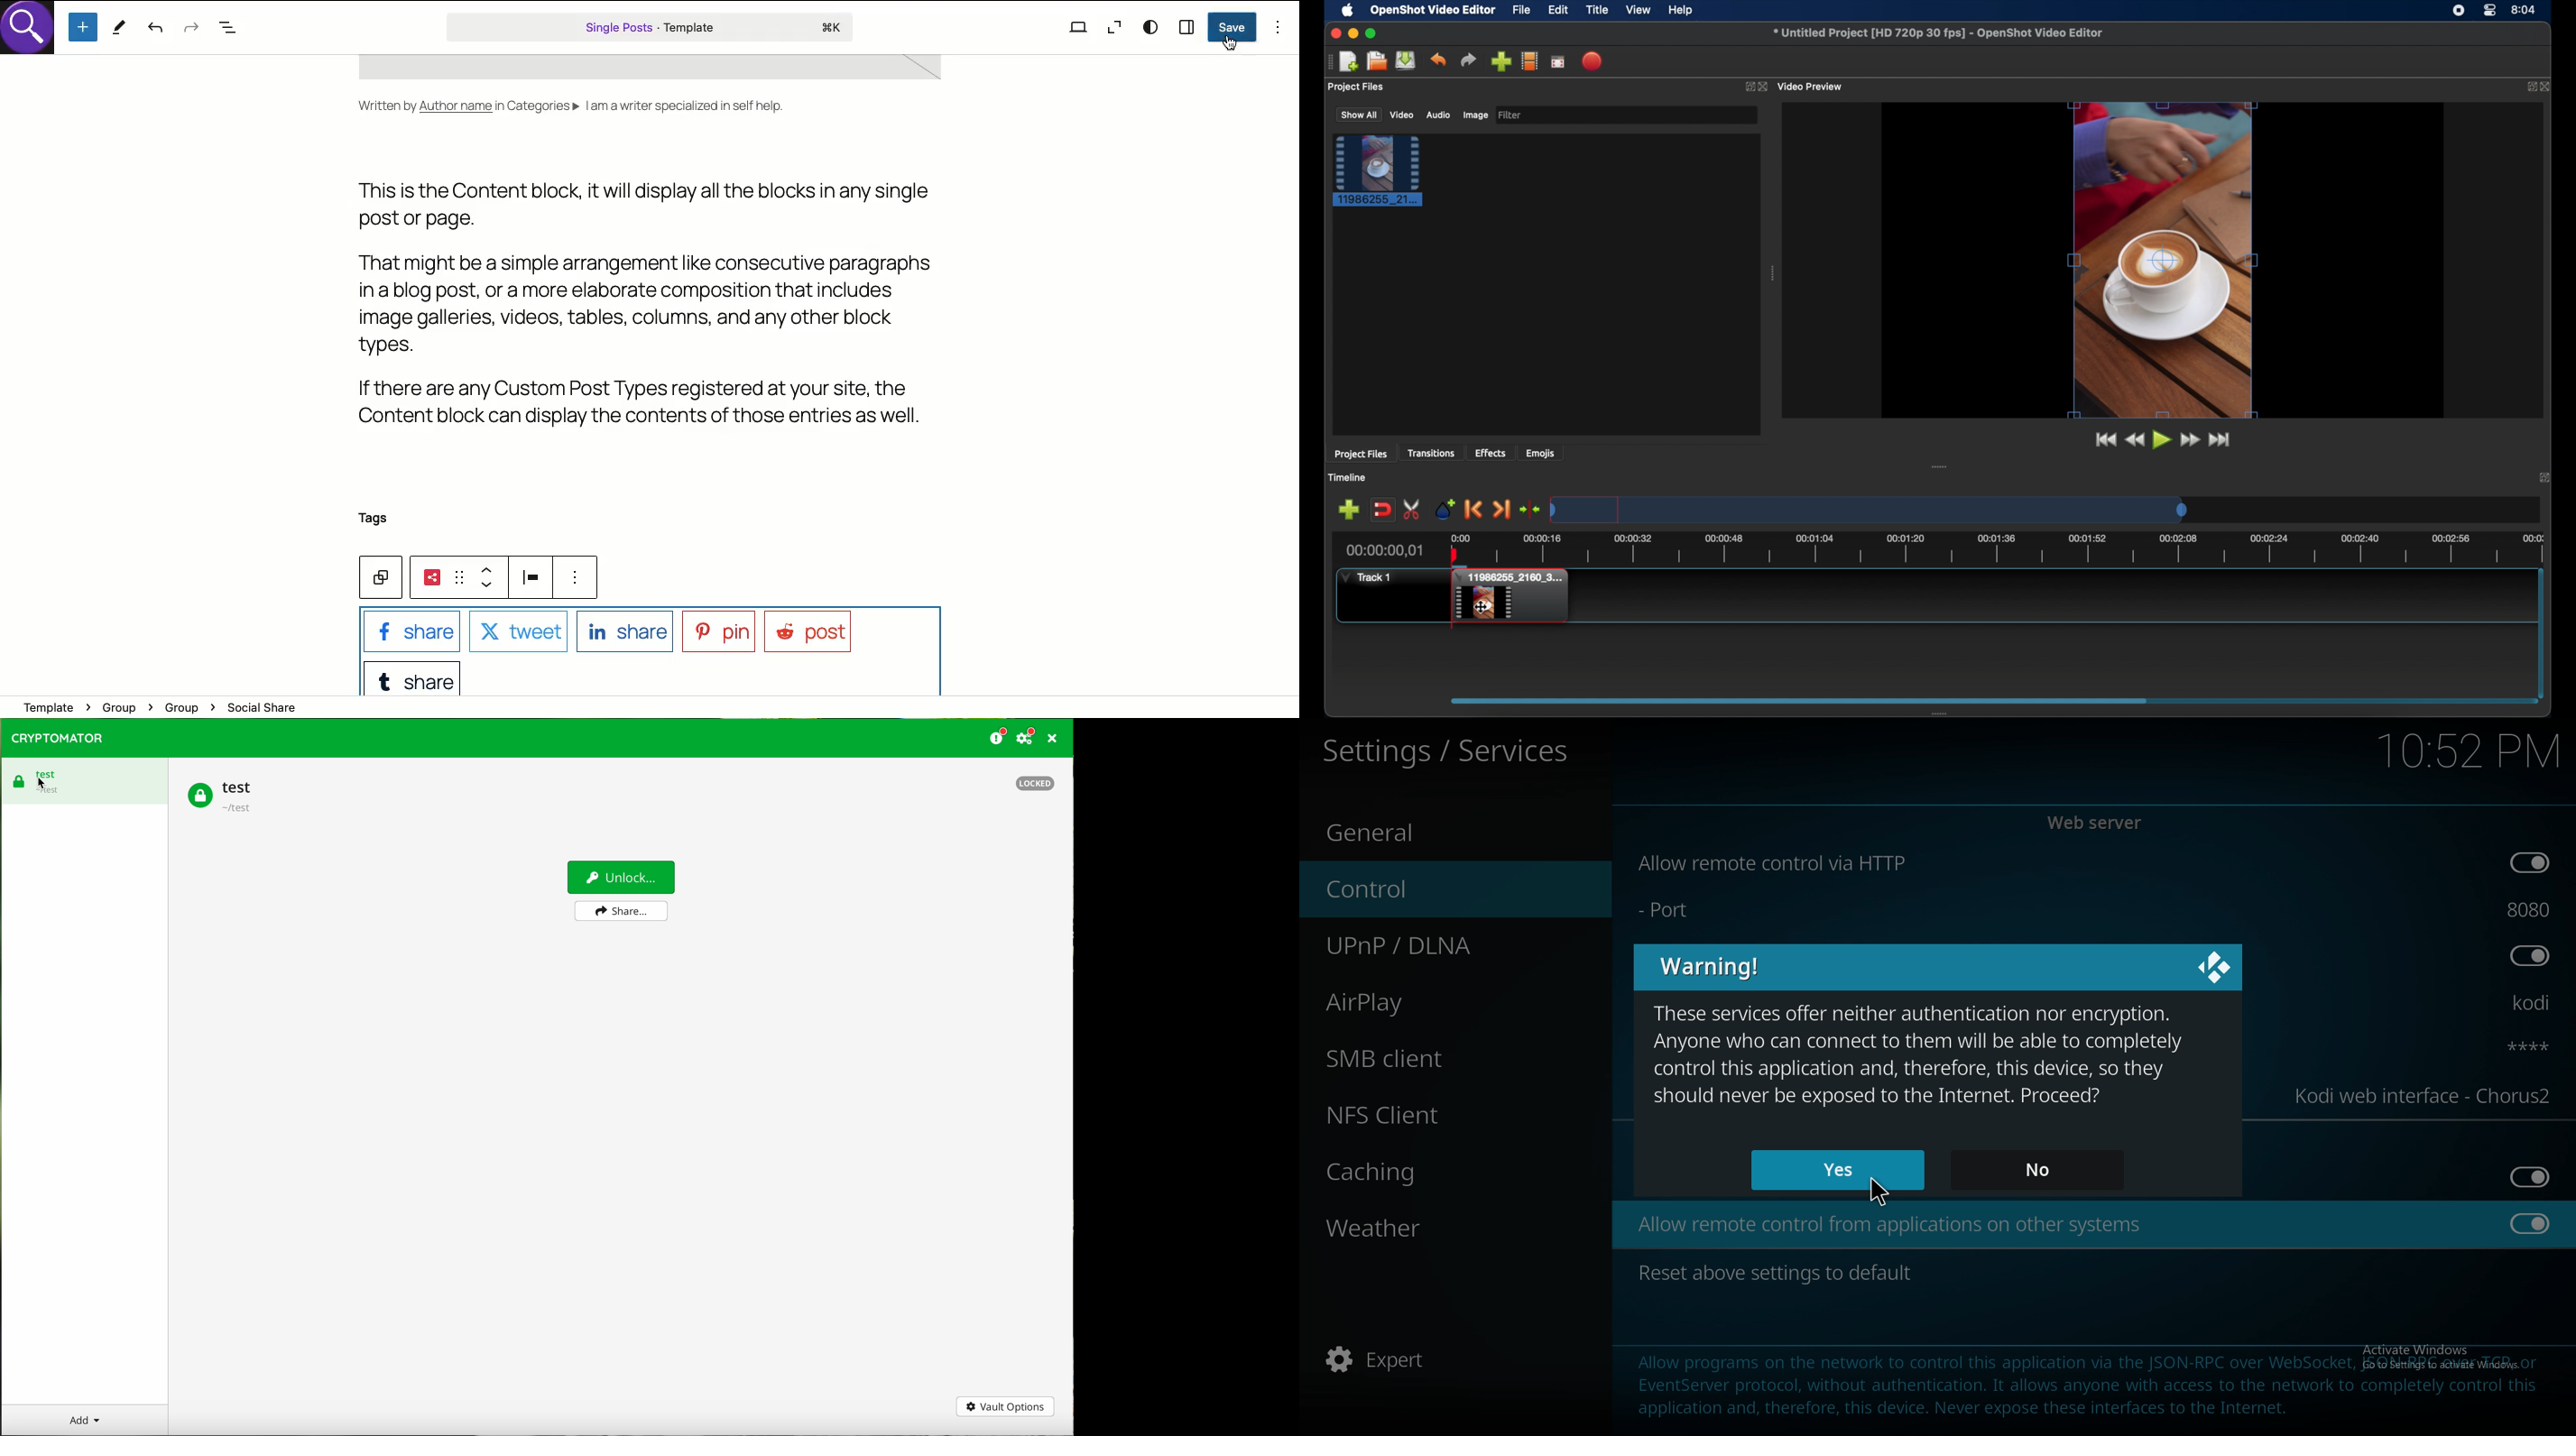  What do you see at coordinates (1439, 1114) in the screenshot?
I see `nfs client` at bounding box center [1439, 1114].